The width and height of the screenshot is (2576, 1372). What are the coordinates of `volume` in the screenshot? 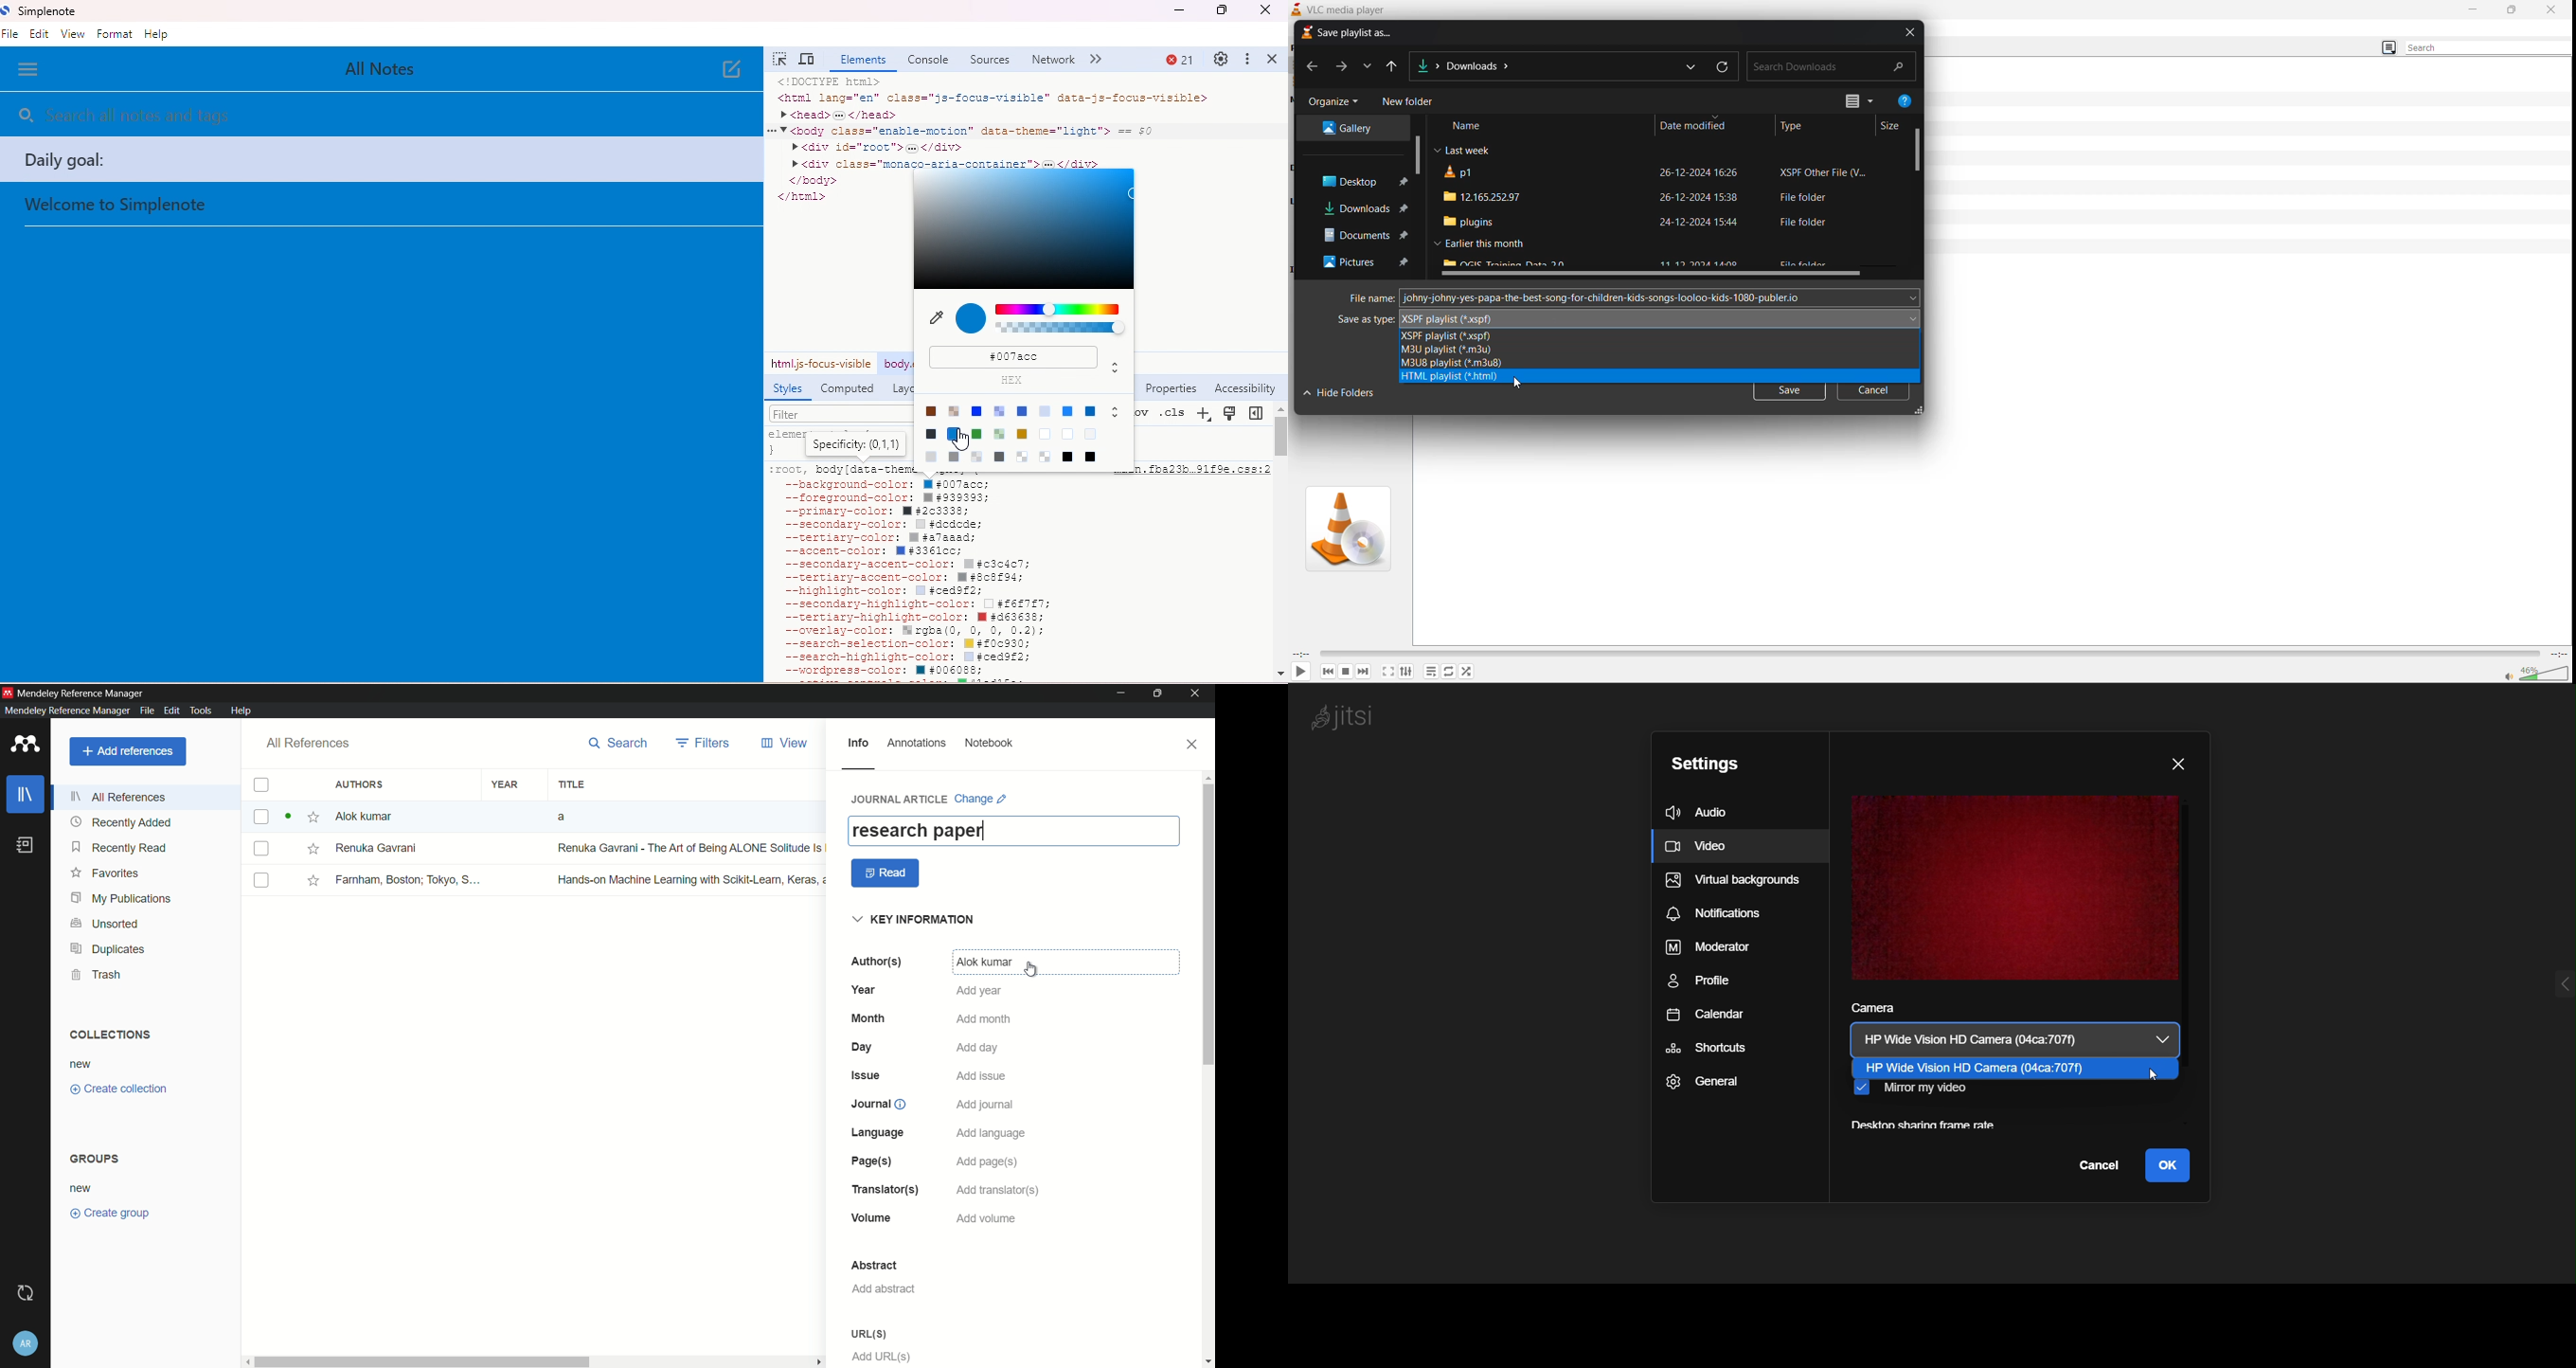 It's located at (872, 1219).